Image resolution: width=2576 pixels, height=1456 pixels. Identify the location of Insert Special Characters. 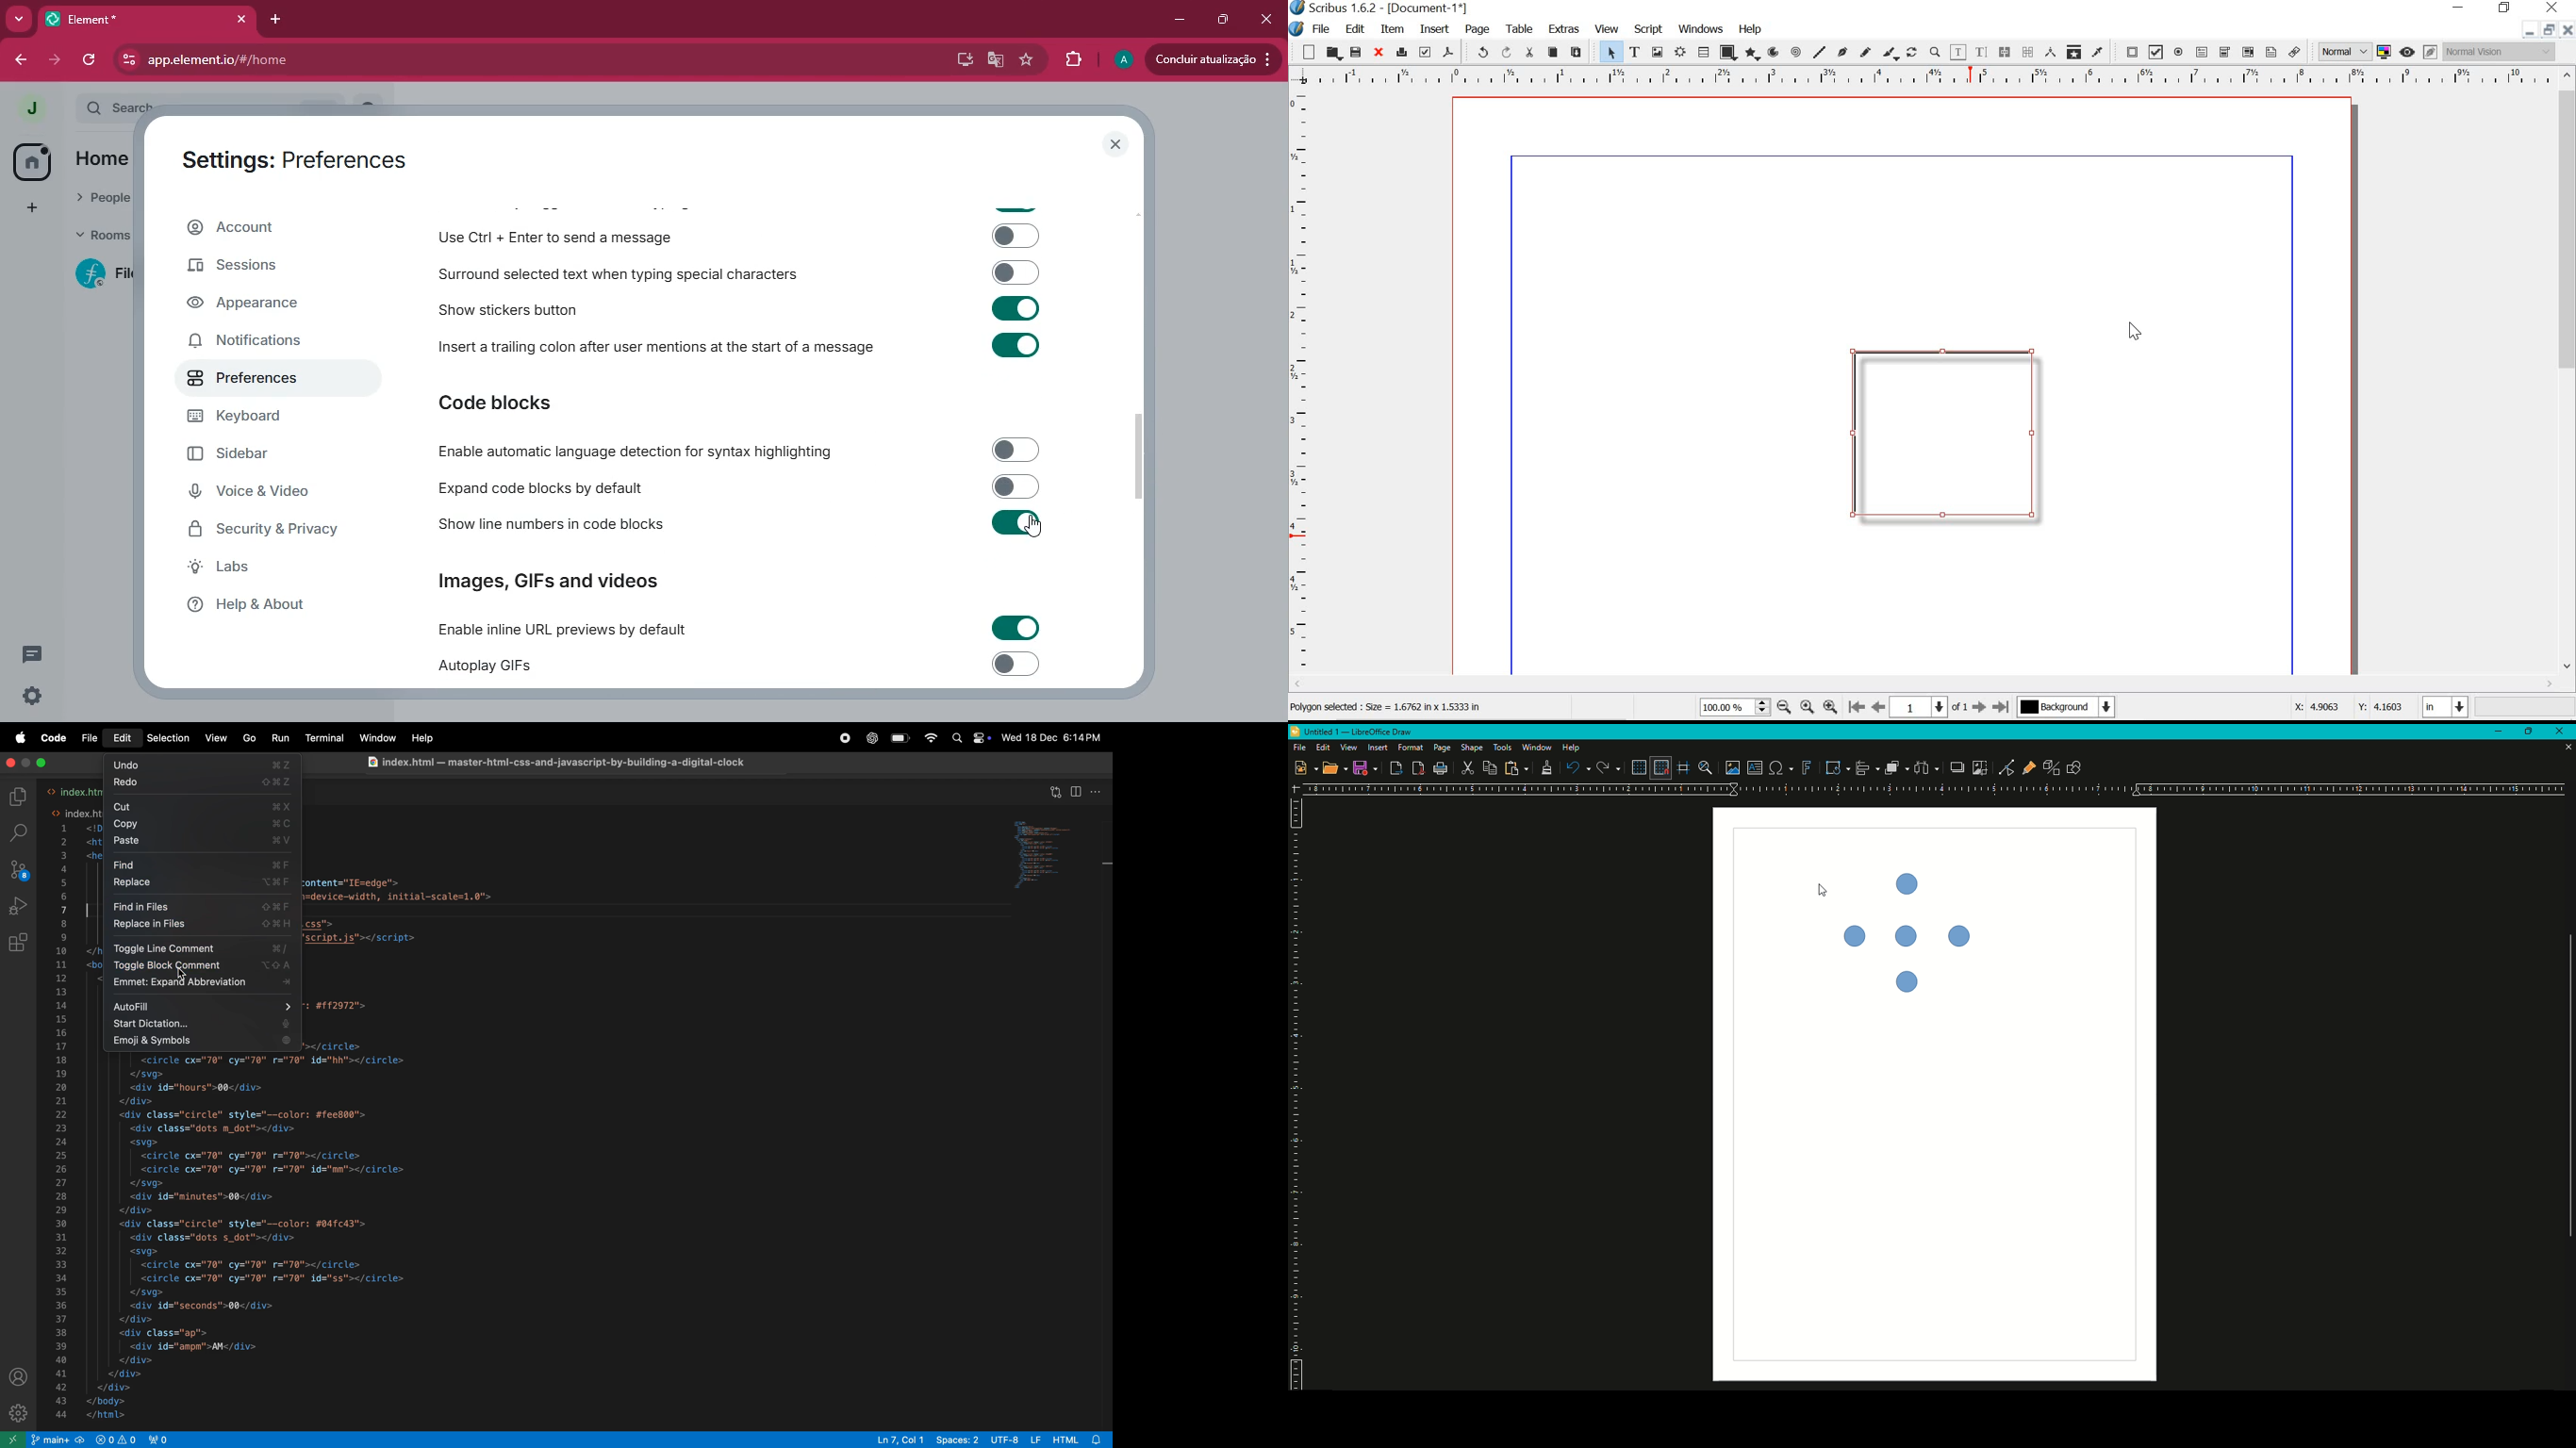
(1783, 768).